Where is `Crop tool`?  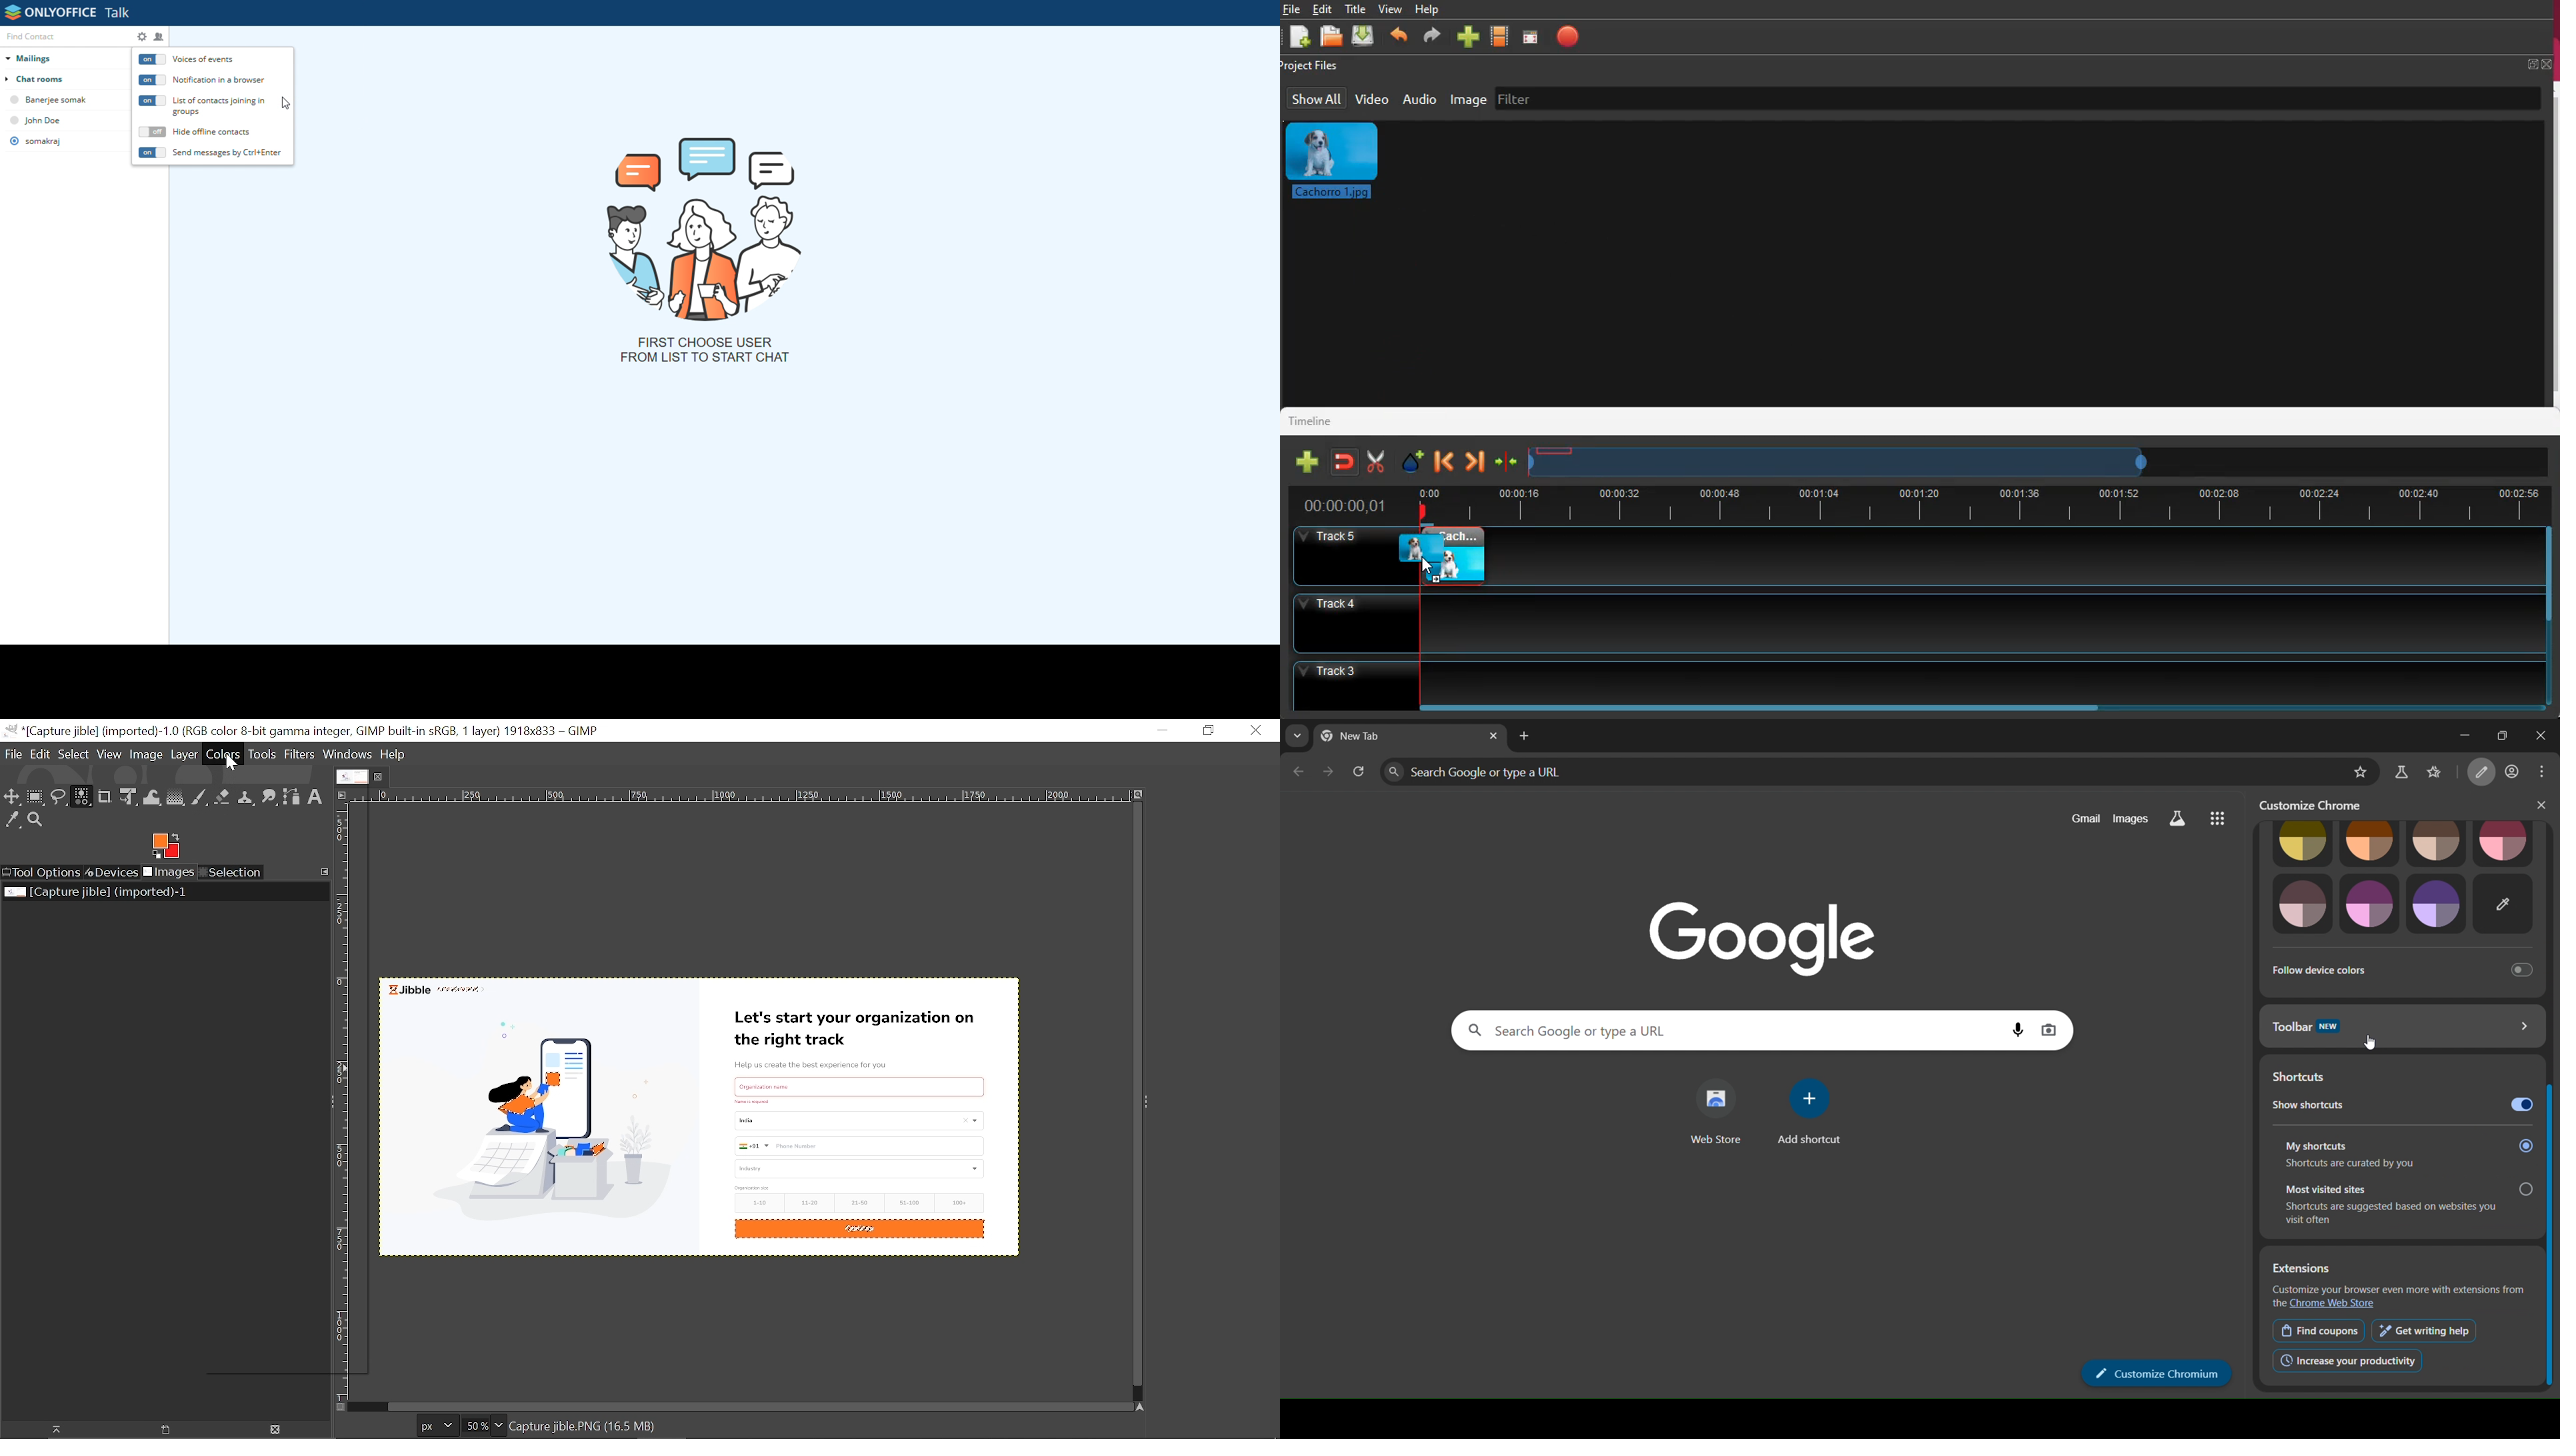
Crop tool is located at coordinates (105, 796).